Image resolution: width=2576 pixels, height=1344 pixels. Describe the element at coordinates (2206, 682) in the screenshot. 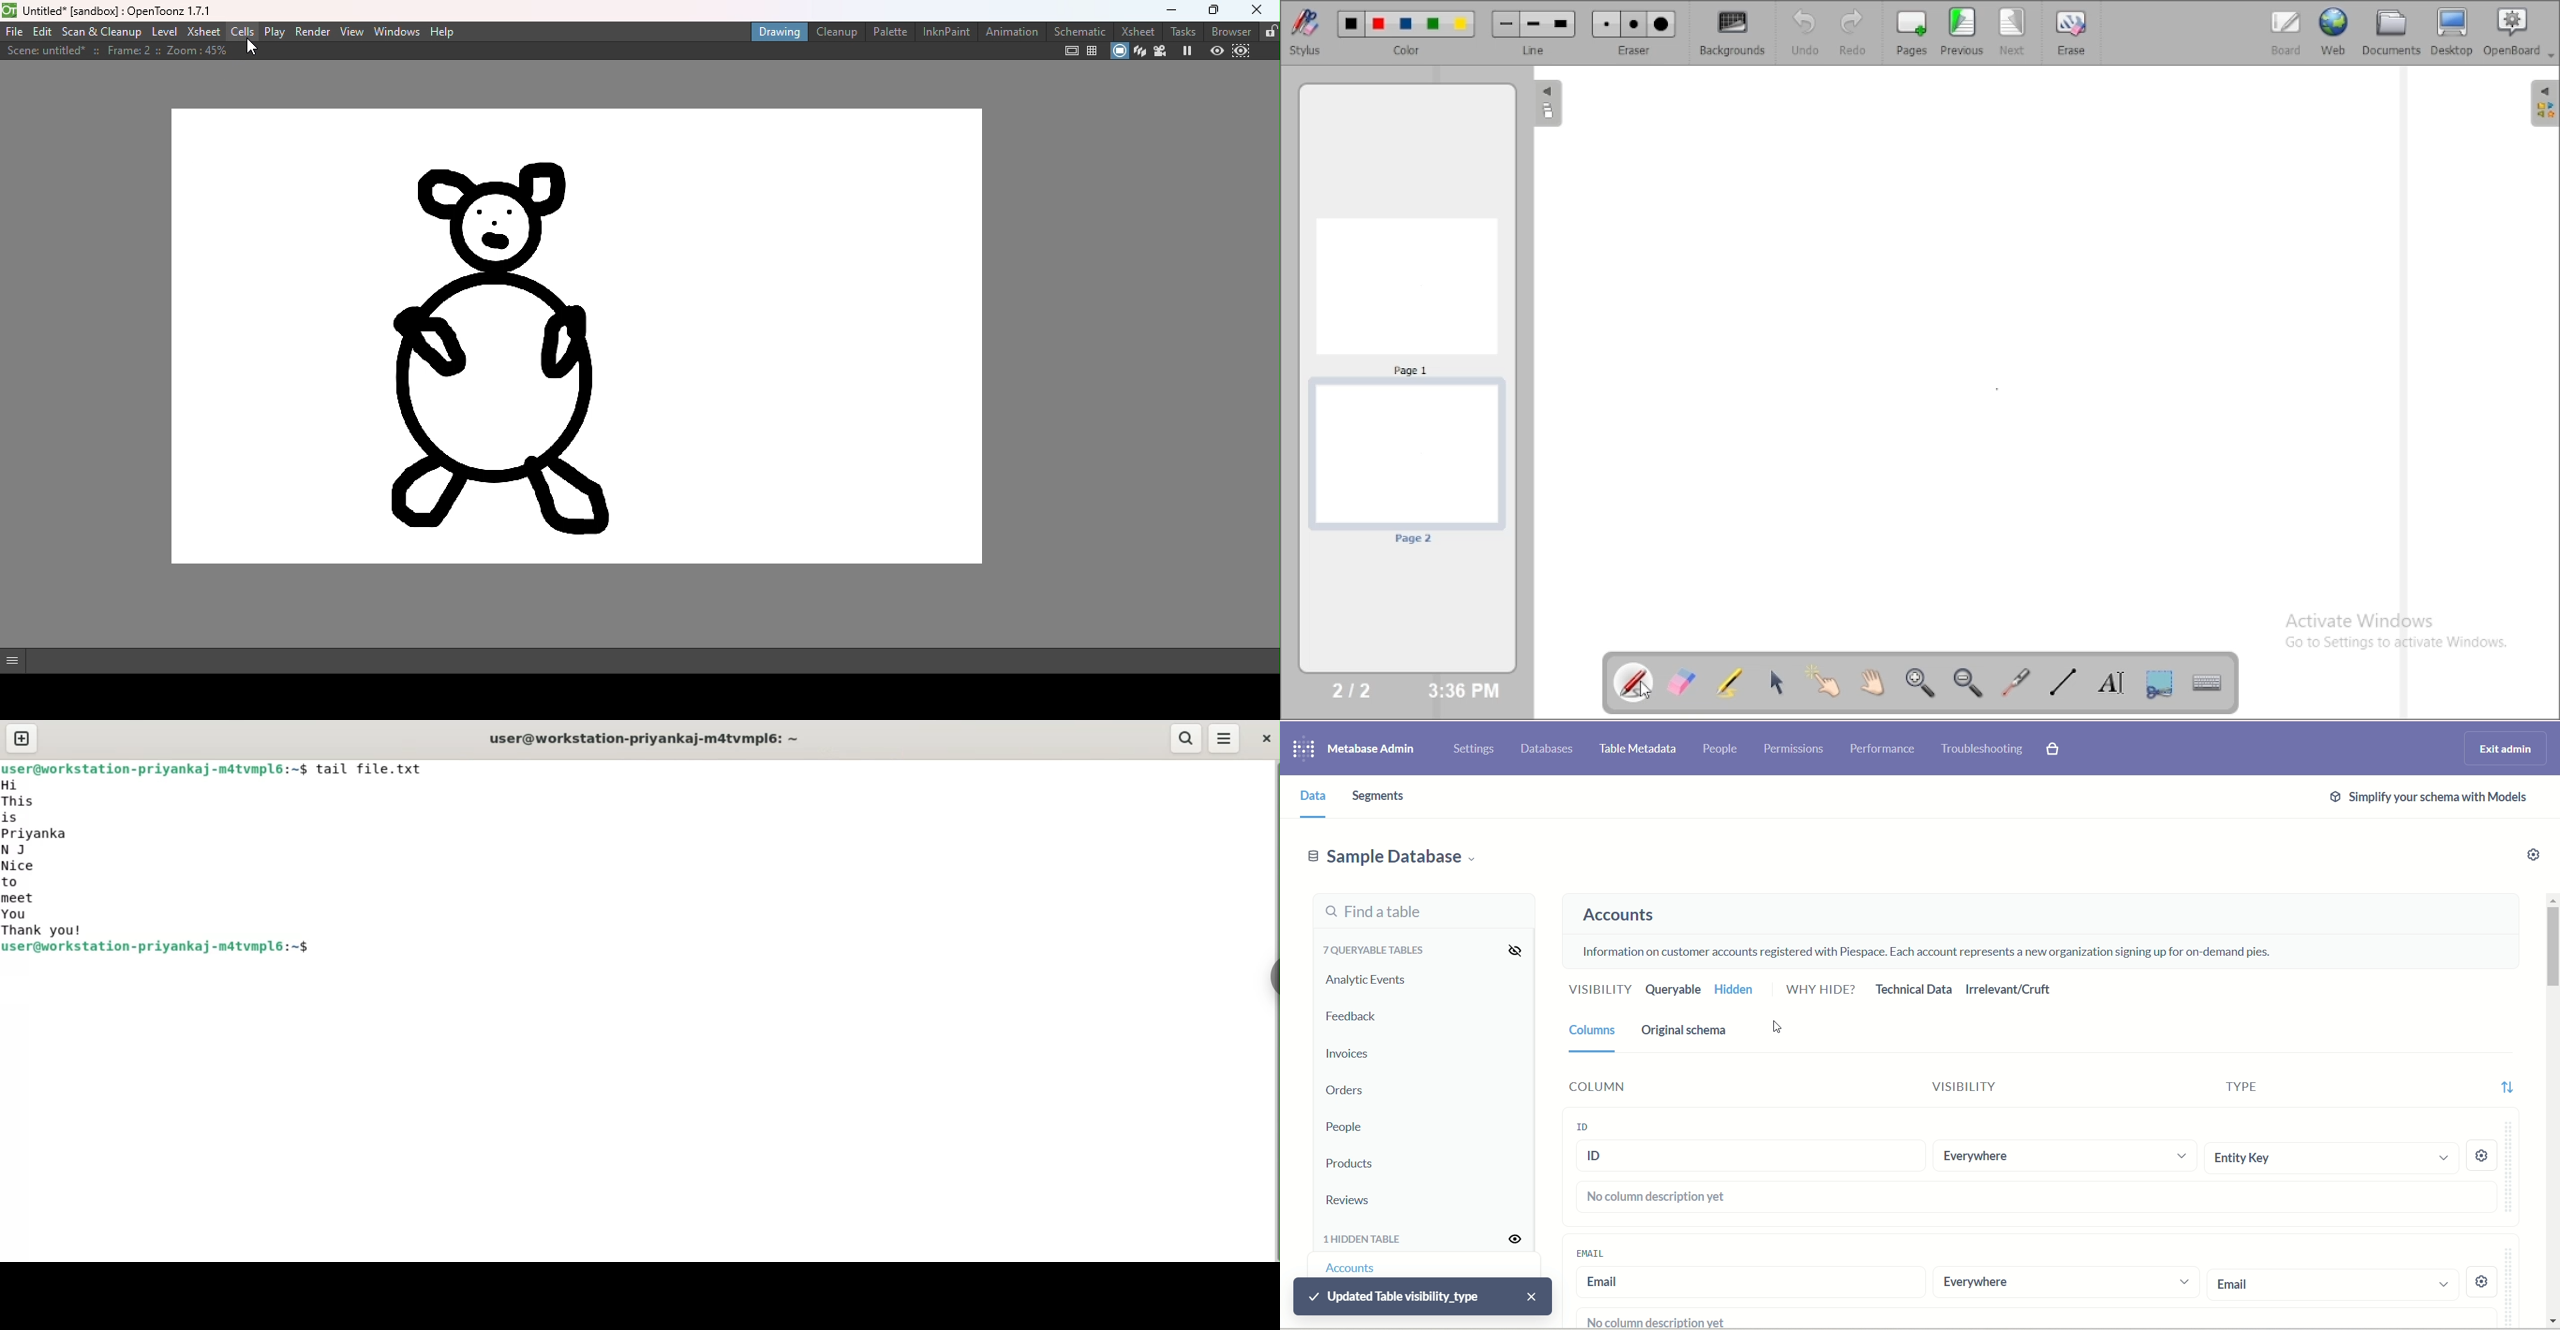

I see `display virtual keyboard` at that location.